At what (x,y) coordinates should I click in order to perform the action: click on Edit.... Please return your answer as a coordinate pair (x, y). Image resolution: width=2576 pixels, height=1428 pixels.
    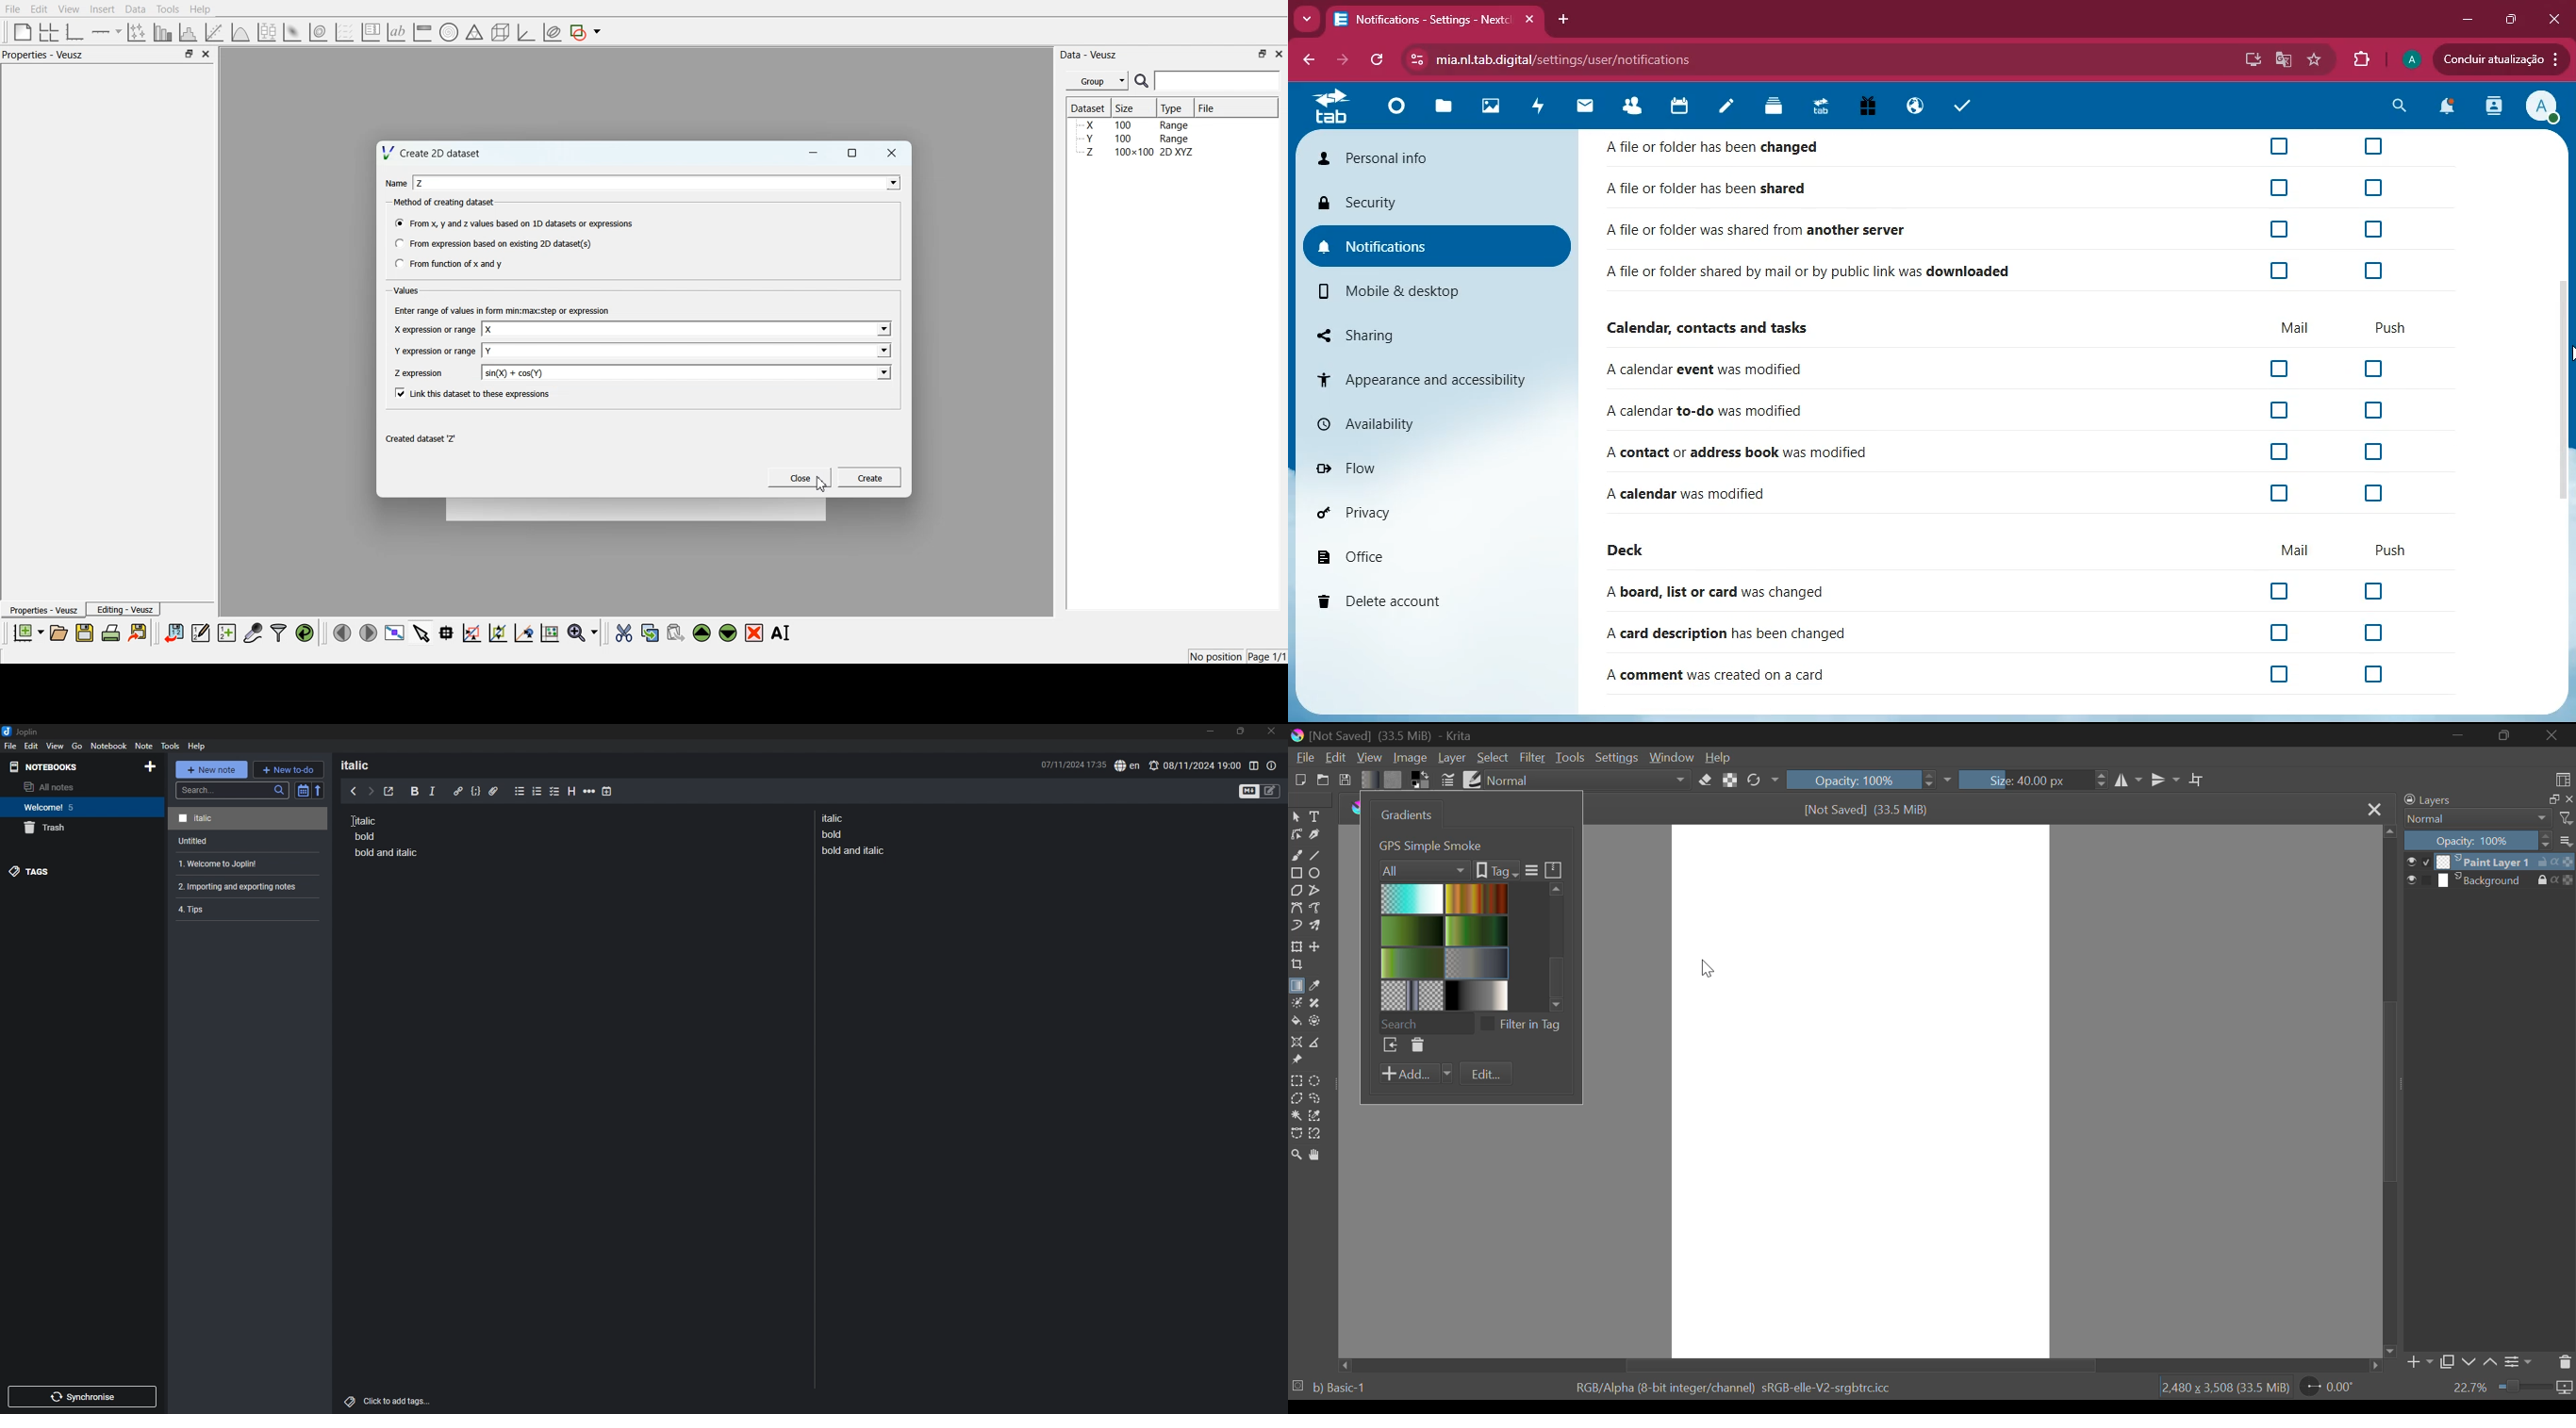
    Looking at the image, I should click on (1486, 1075).